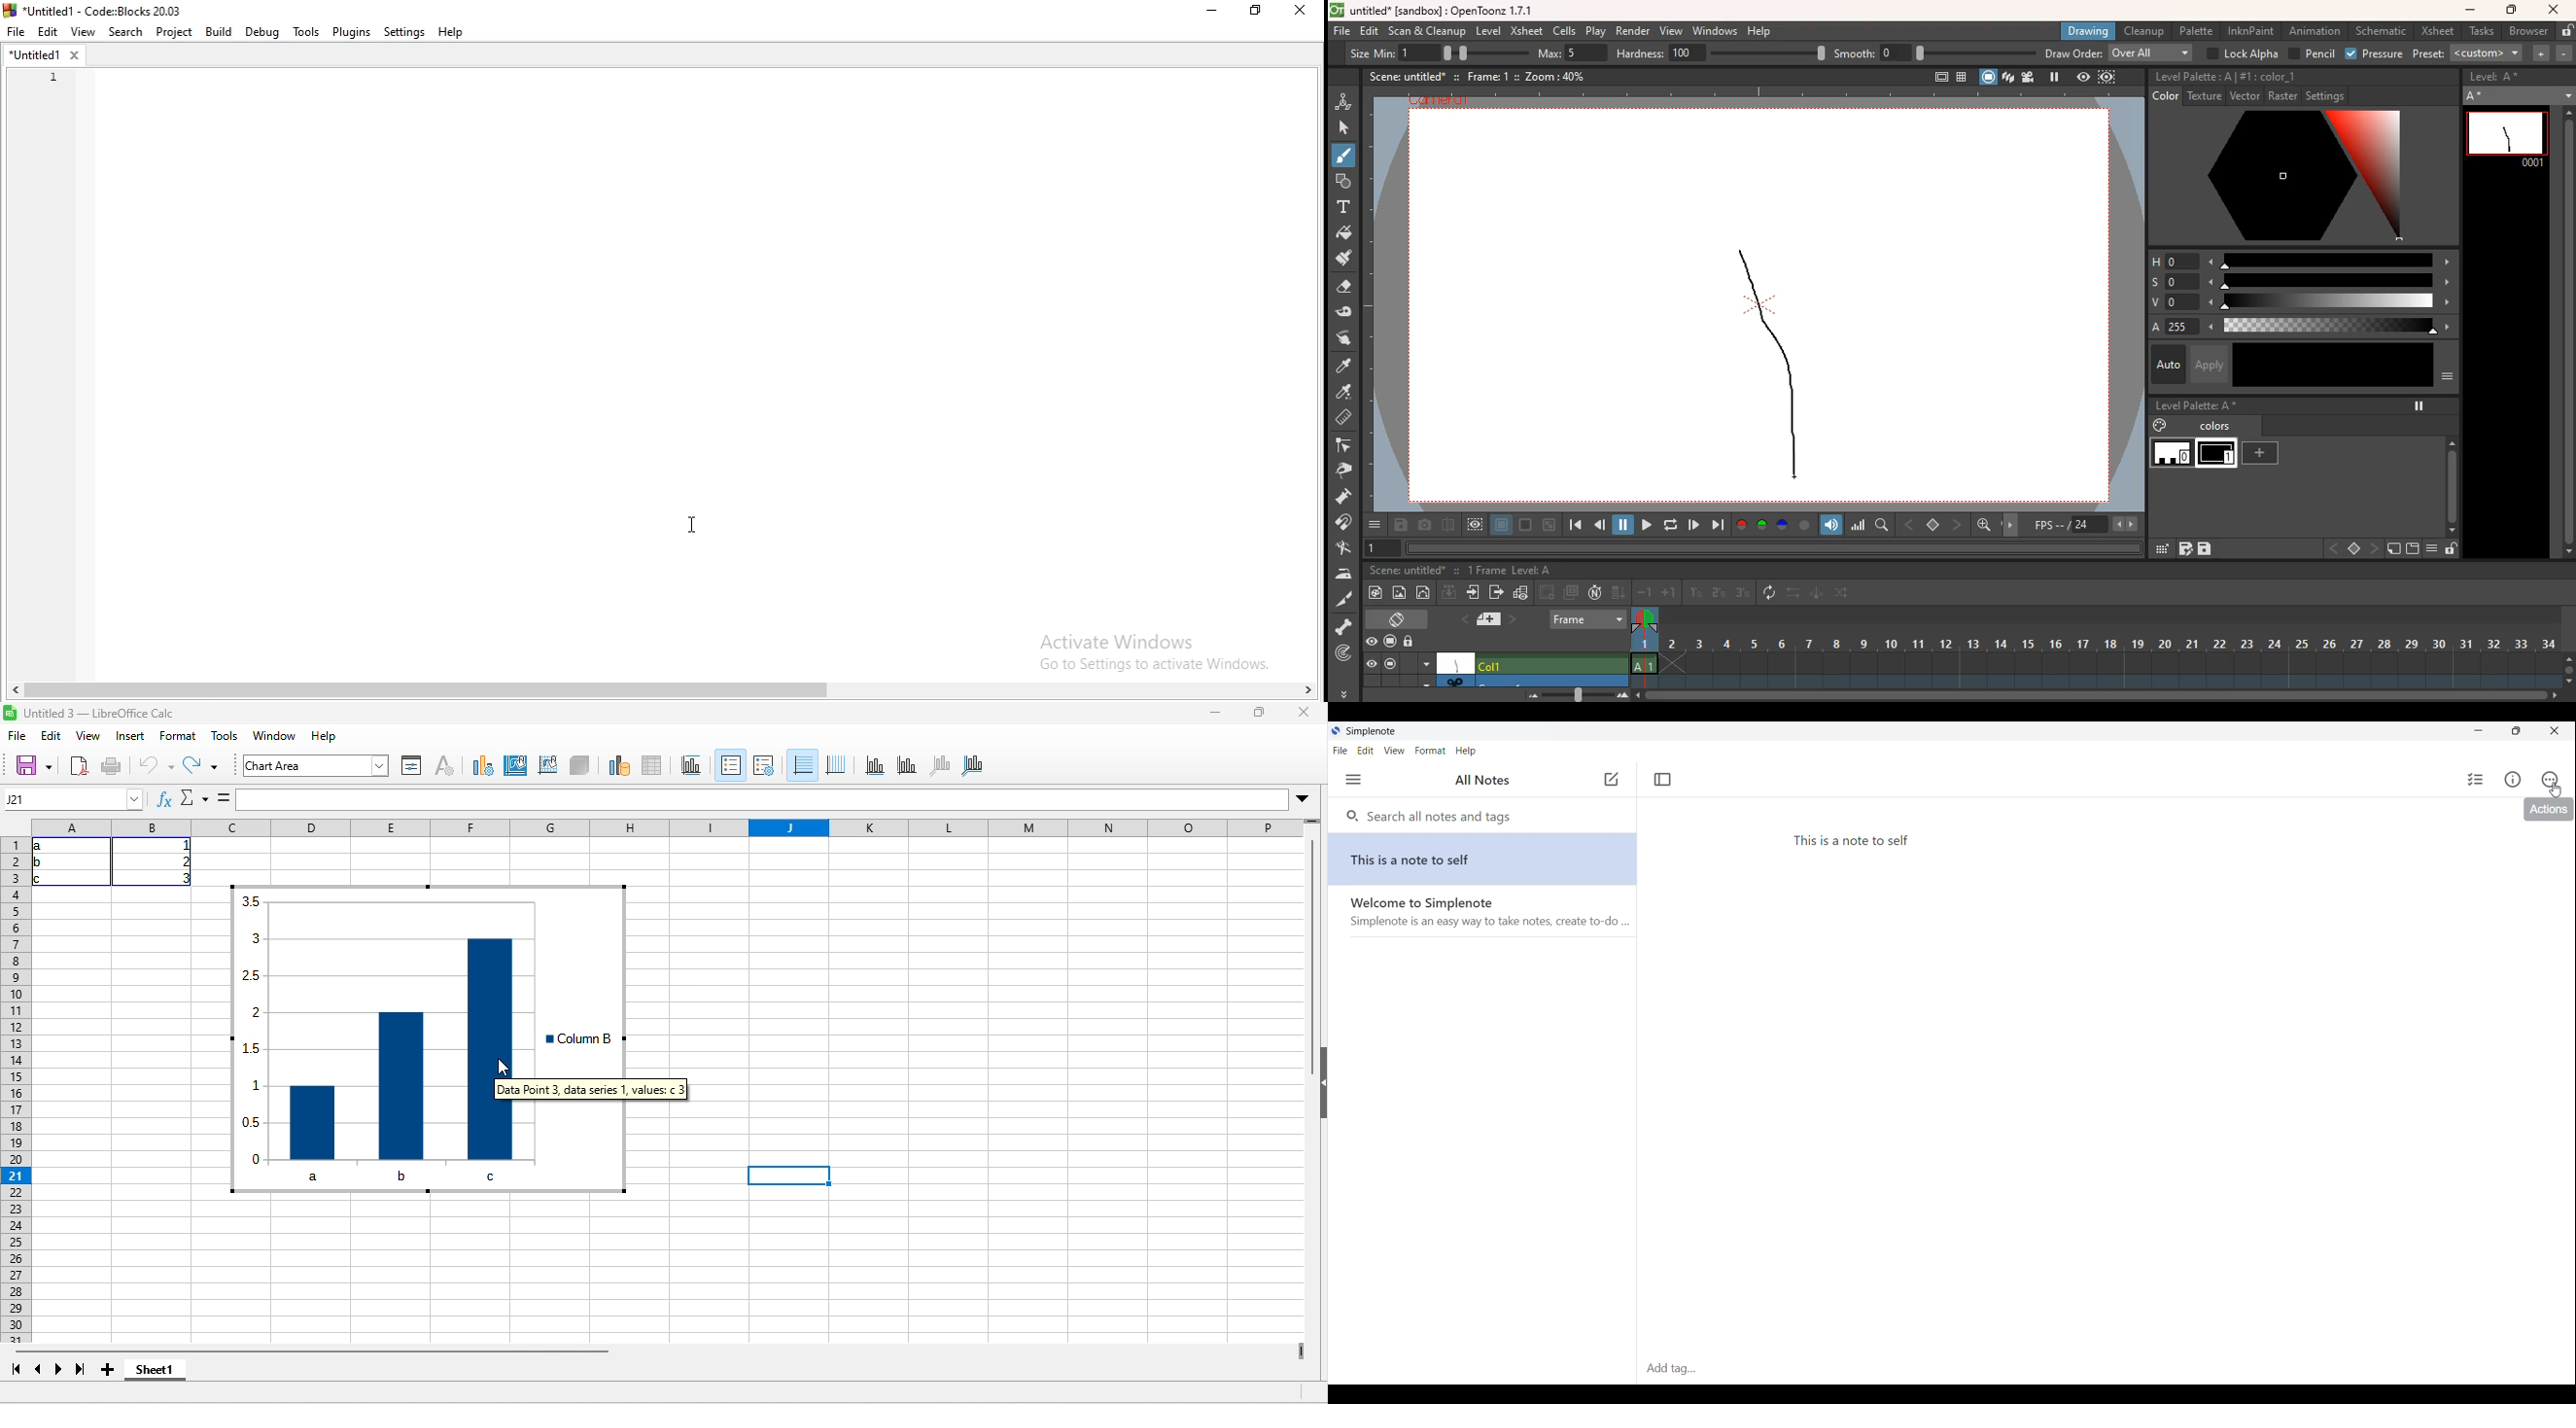 The image size is (2576, 1428). What do you see at coordinates (1125, 55) in the screenshot?
I see `empty dropdown` at bounding box center [1125, 55].